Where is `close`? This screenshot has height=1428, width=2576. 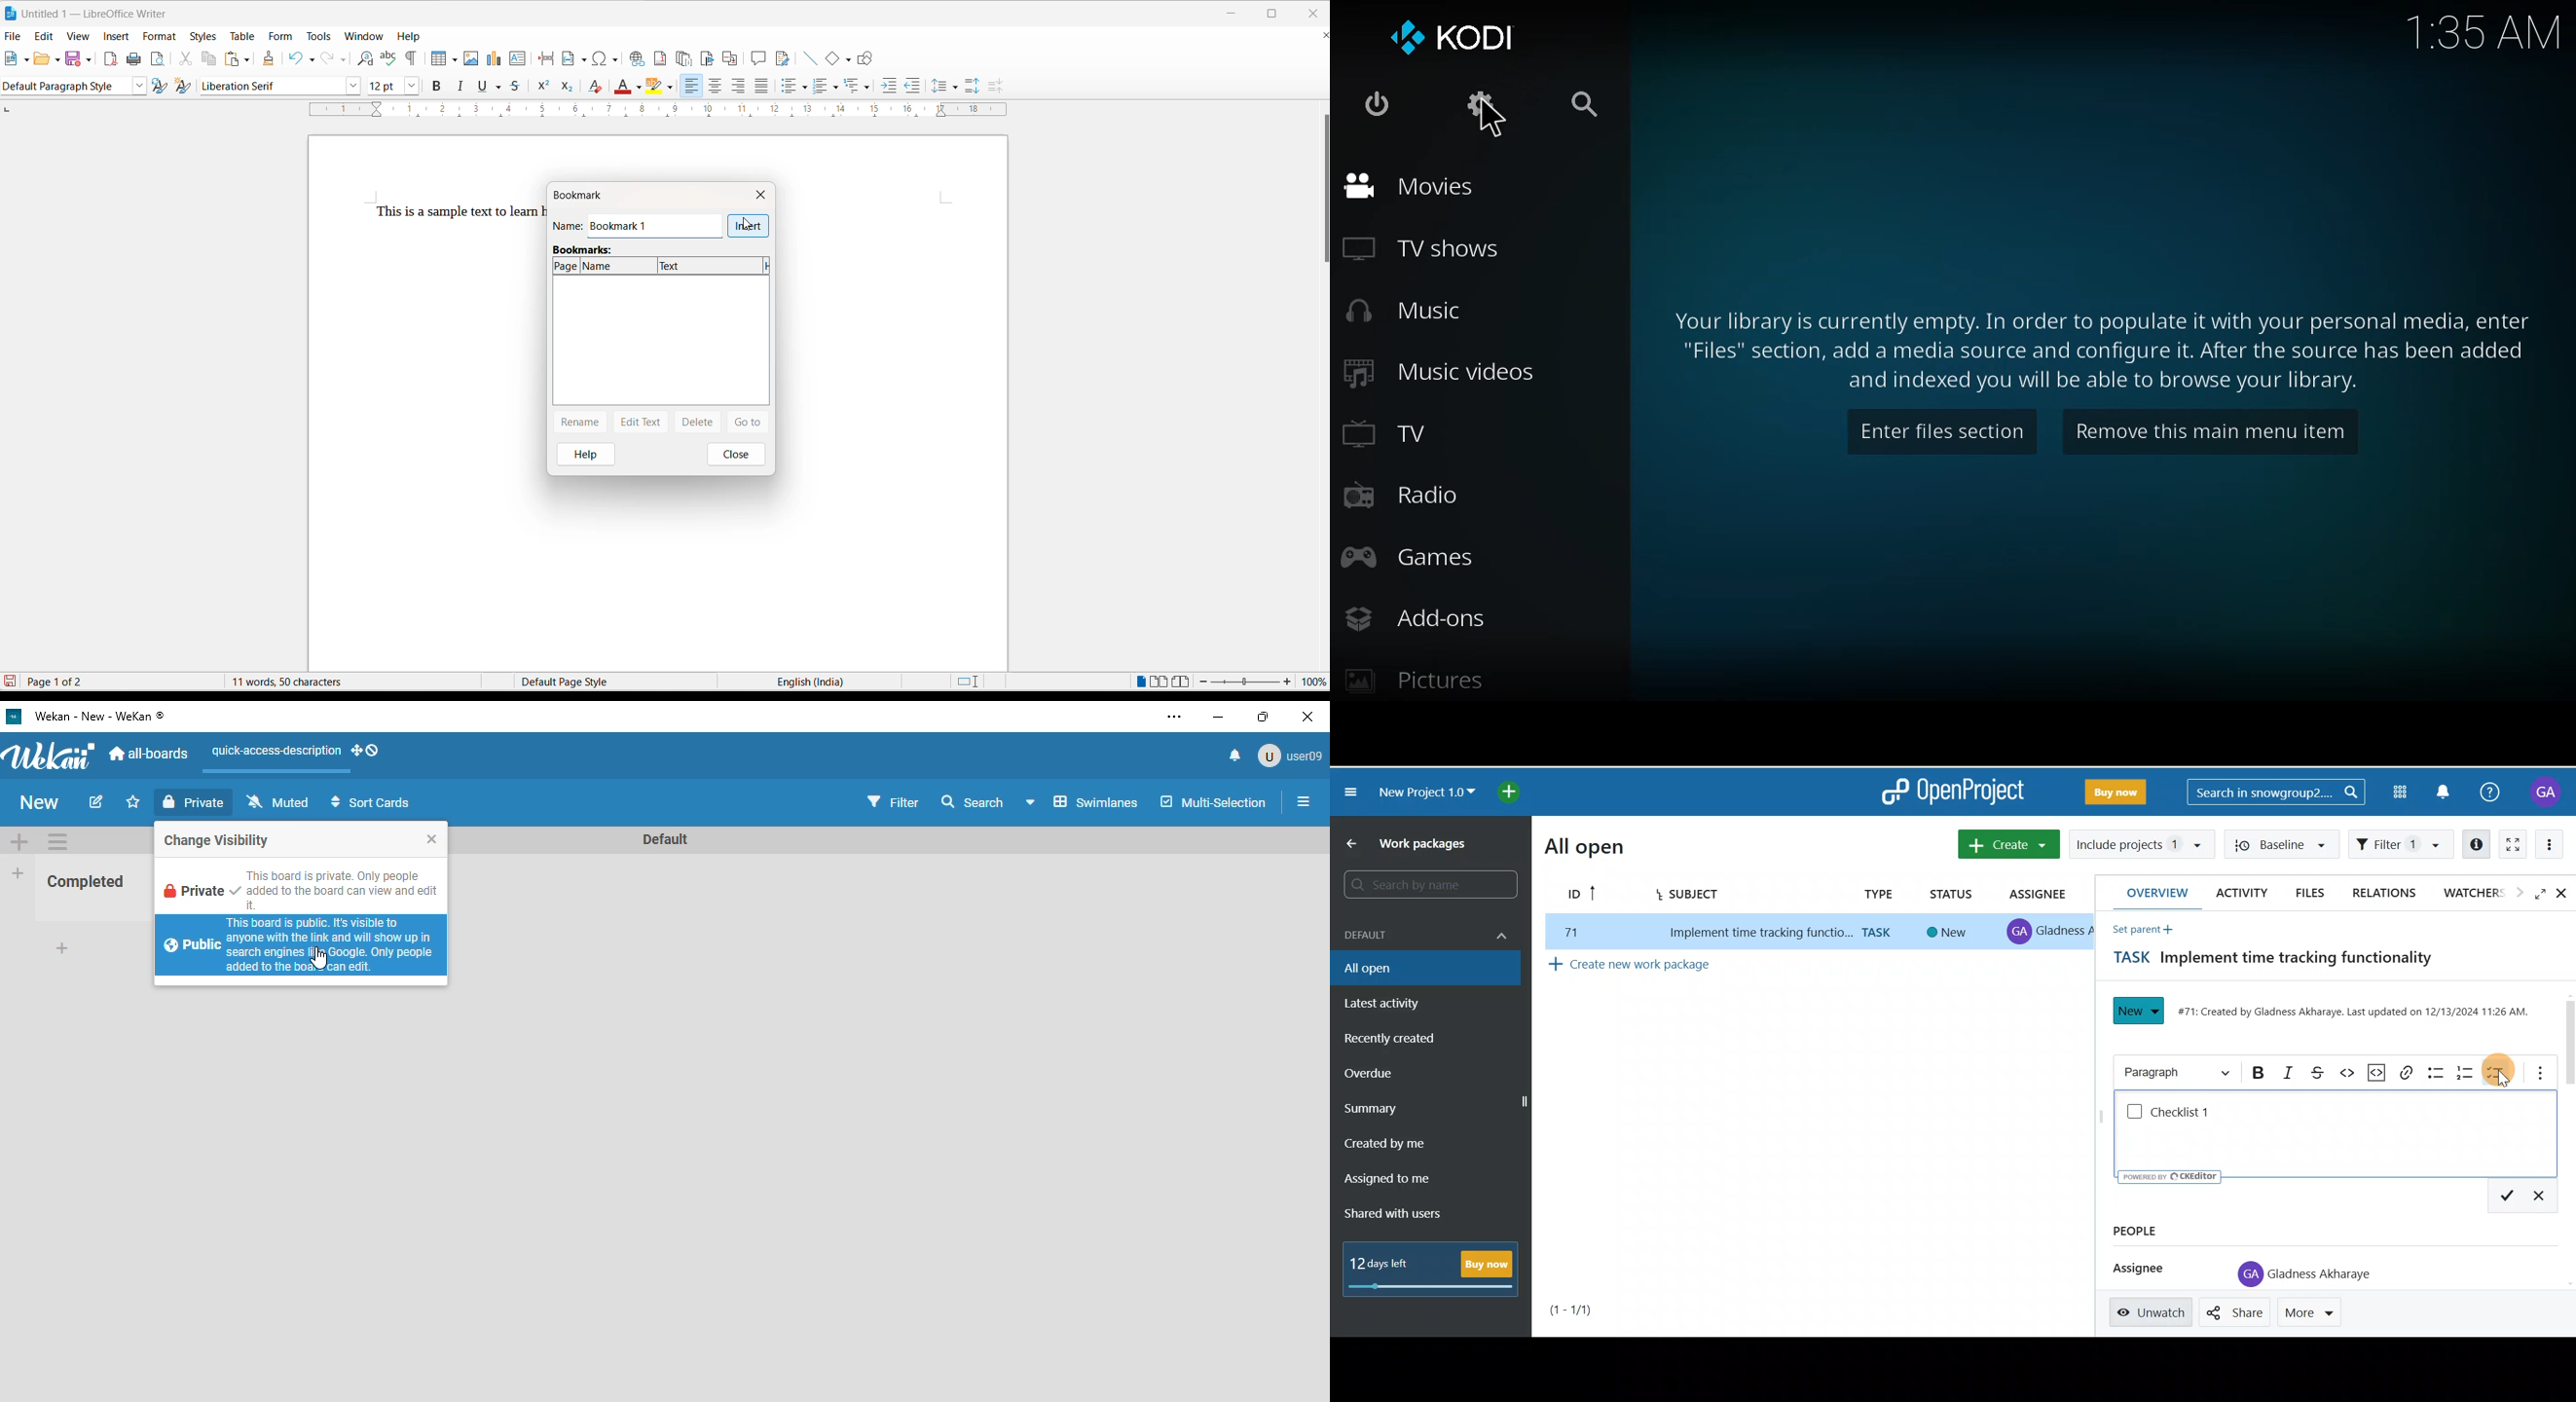
close is located at coordinates (762, 195).